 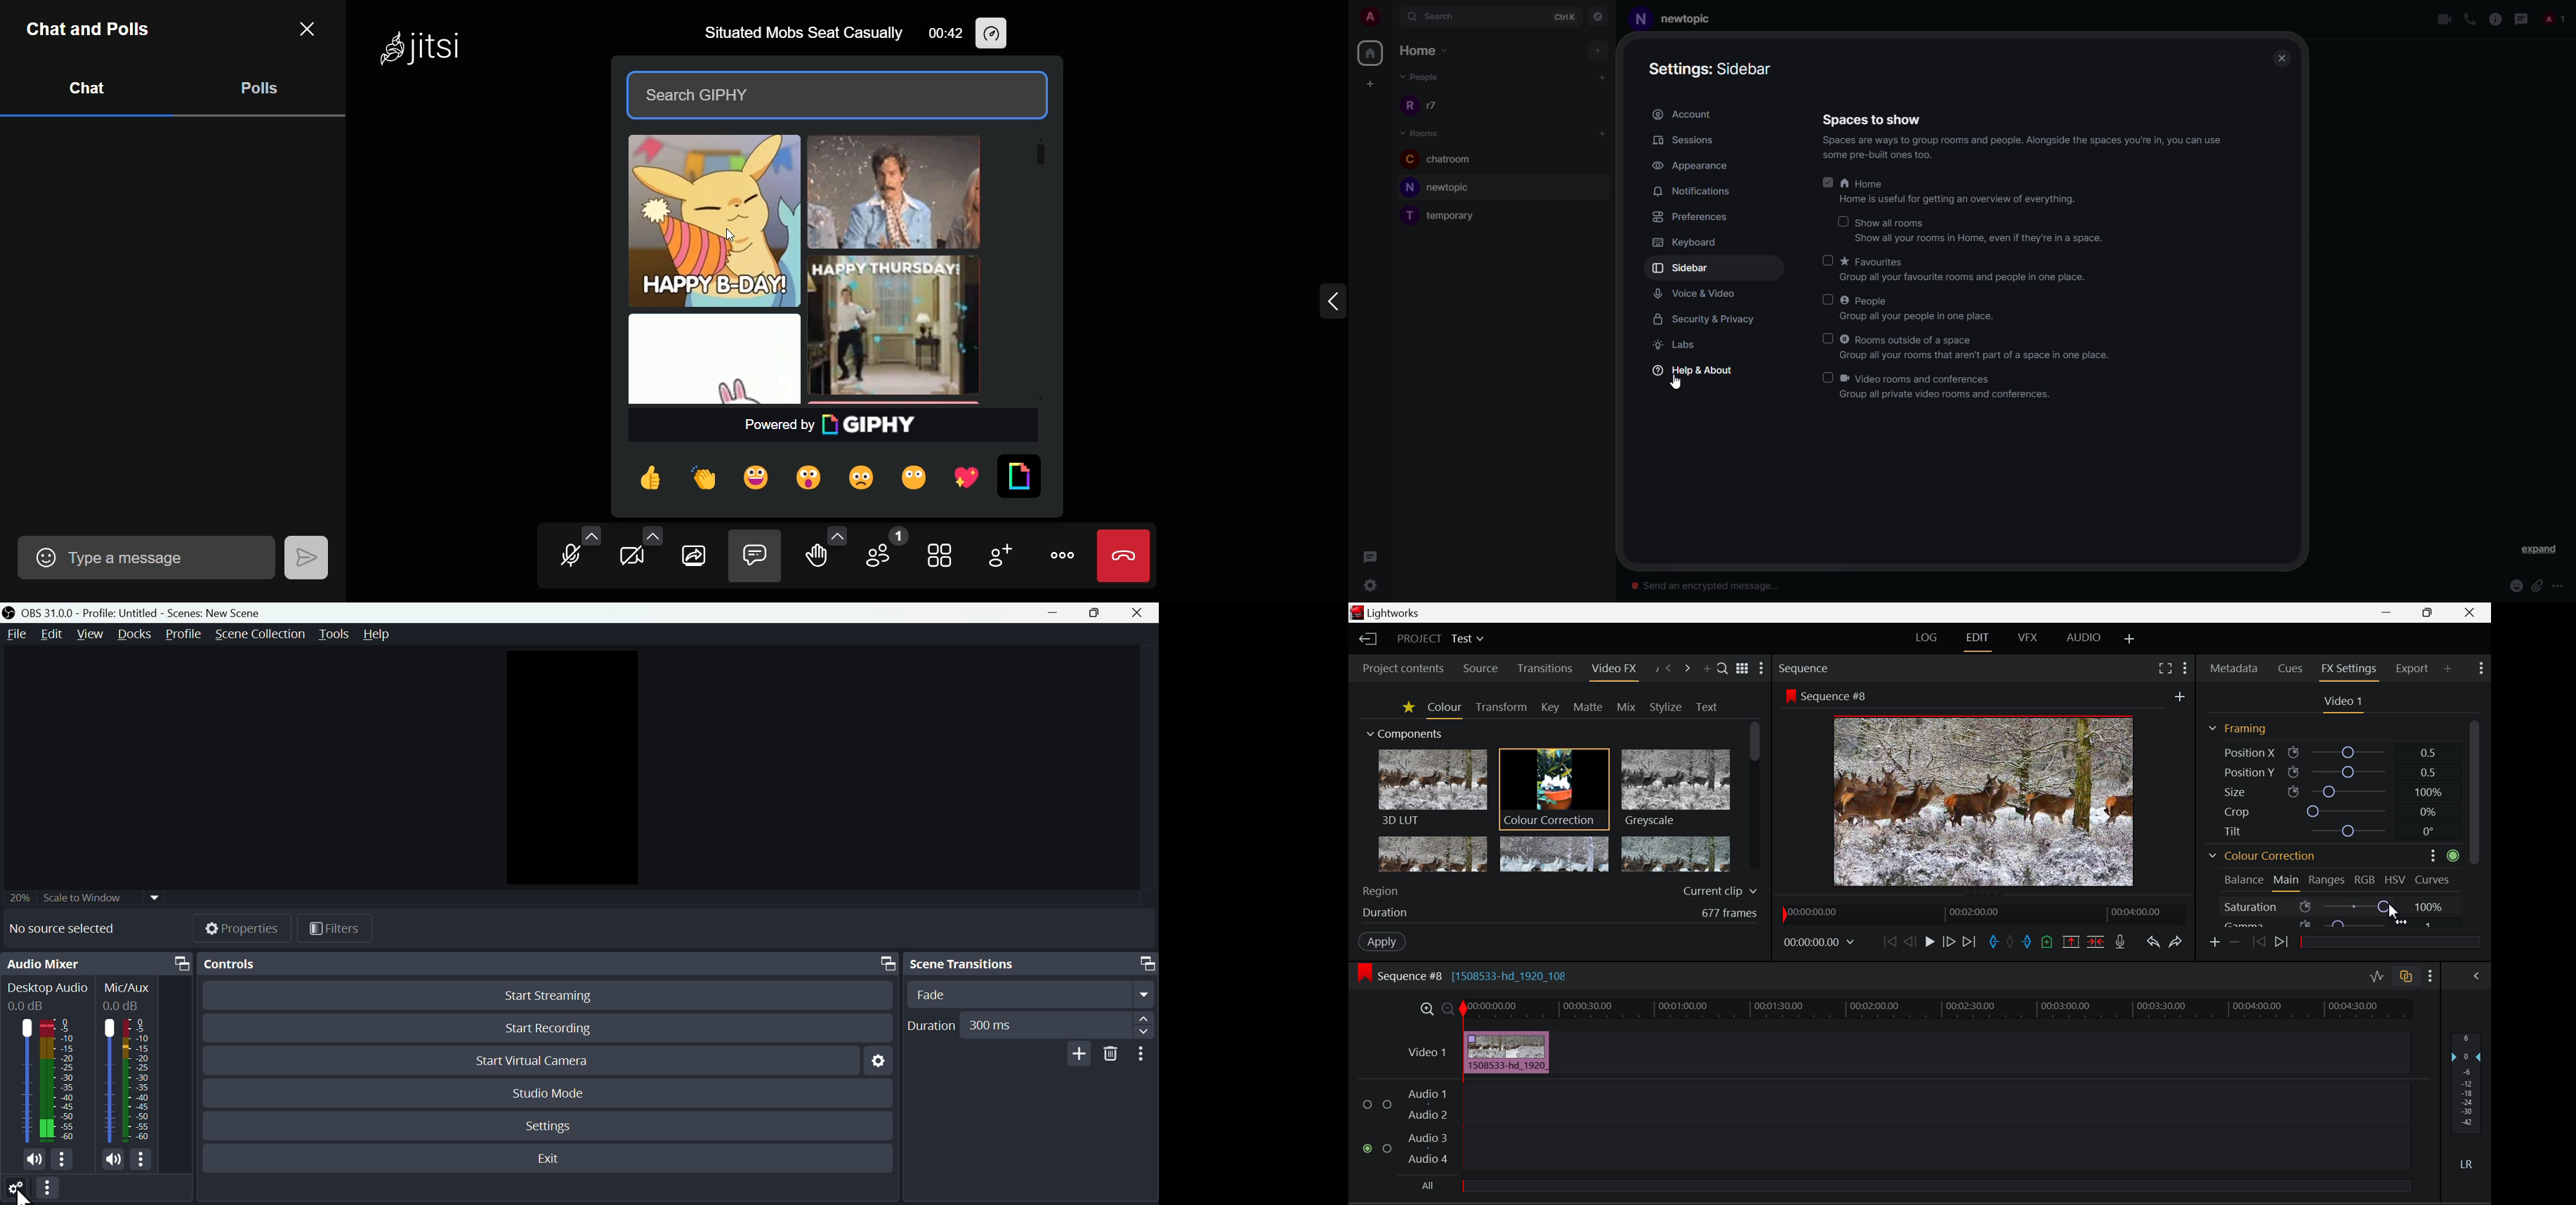 What do you see at coordinates (1113, 1053) in the screenshot?
I see `Delete` at bounding box center [1113, 1053].